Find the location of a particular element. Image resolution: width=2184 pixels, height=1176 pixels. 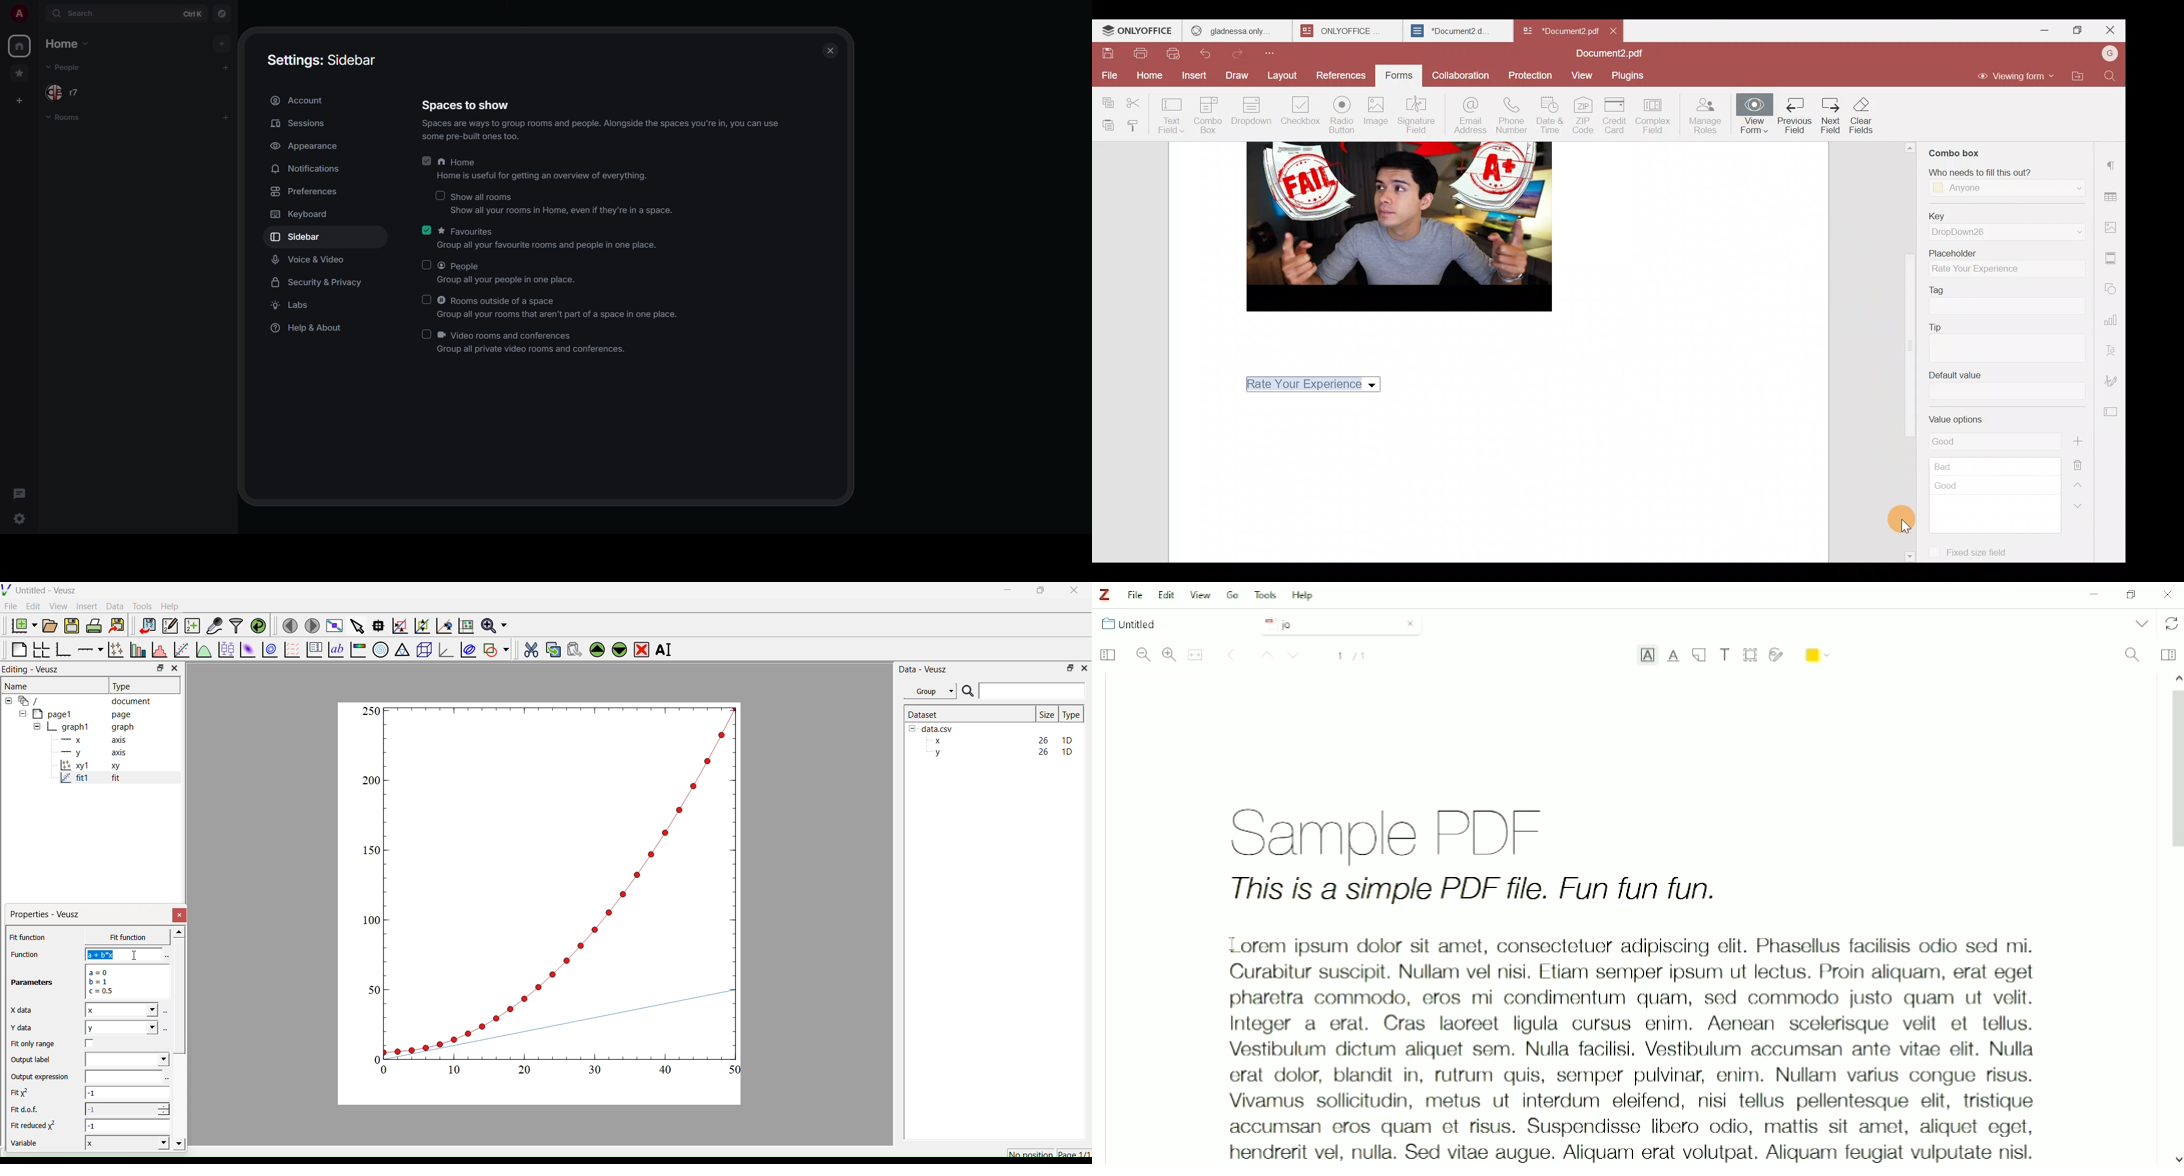

Close is located at coordinates (1075, 593).